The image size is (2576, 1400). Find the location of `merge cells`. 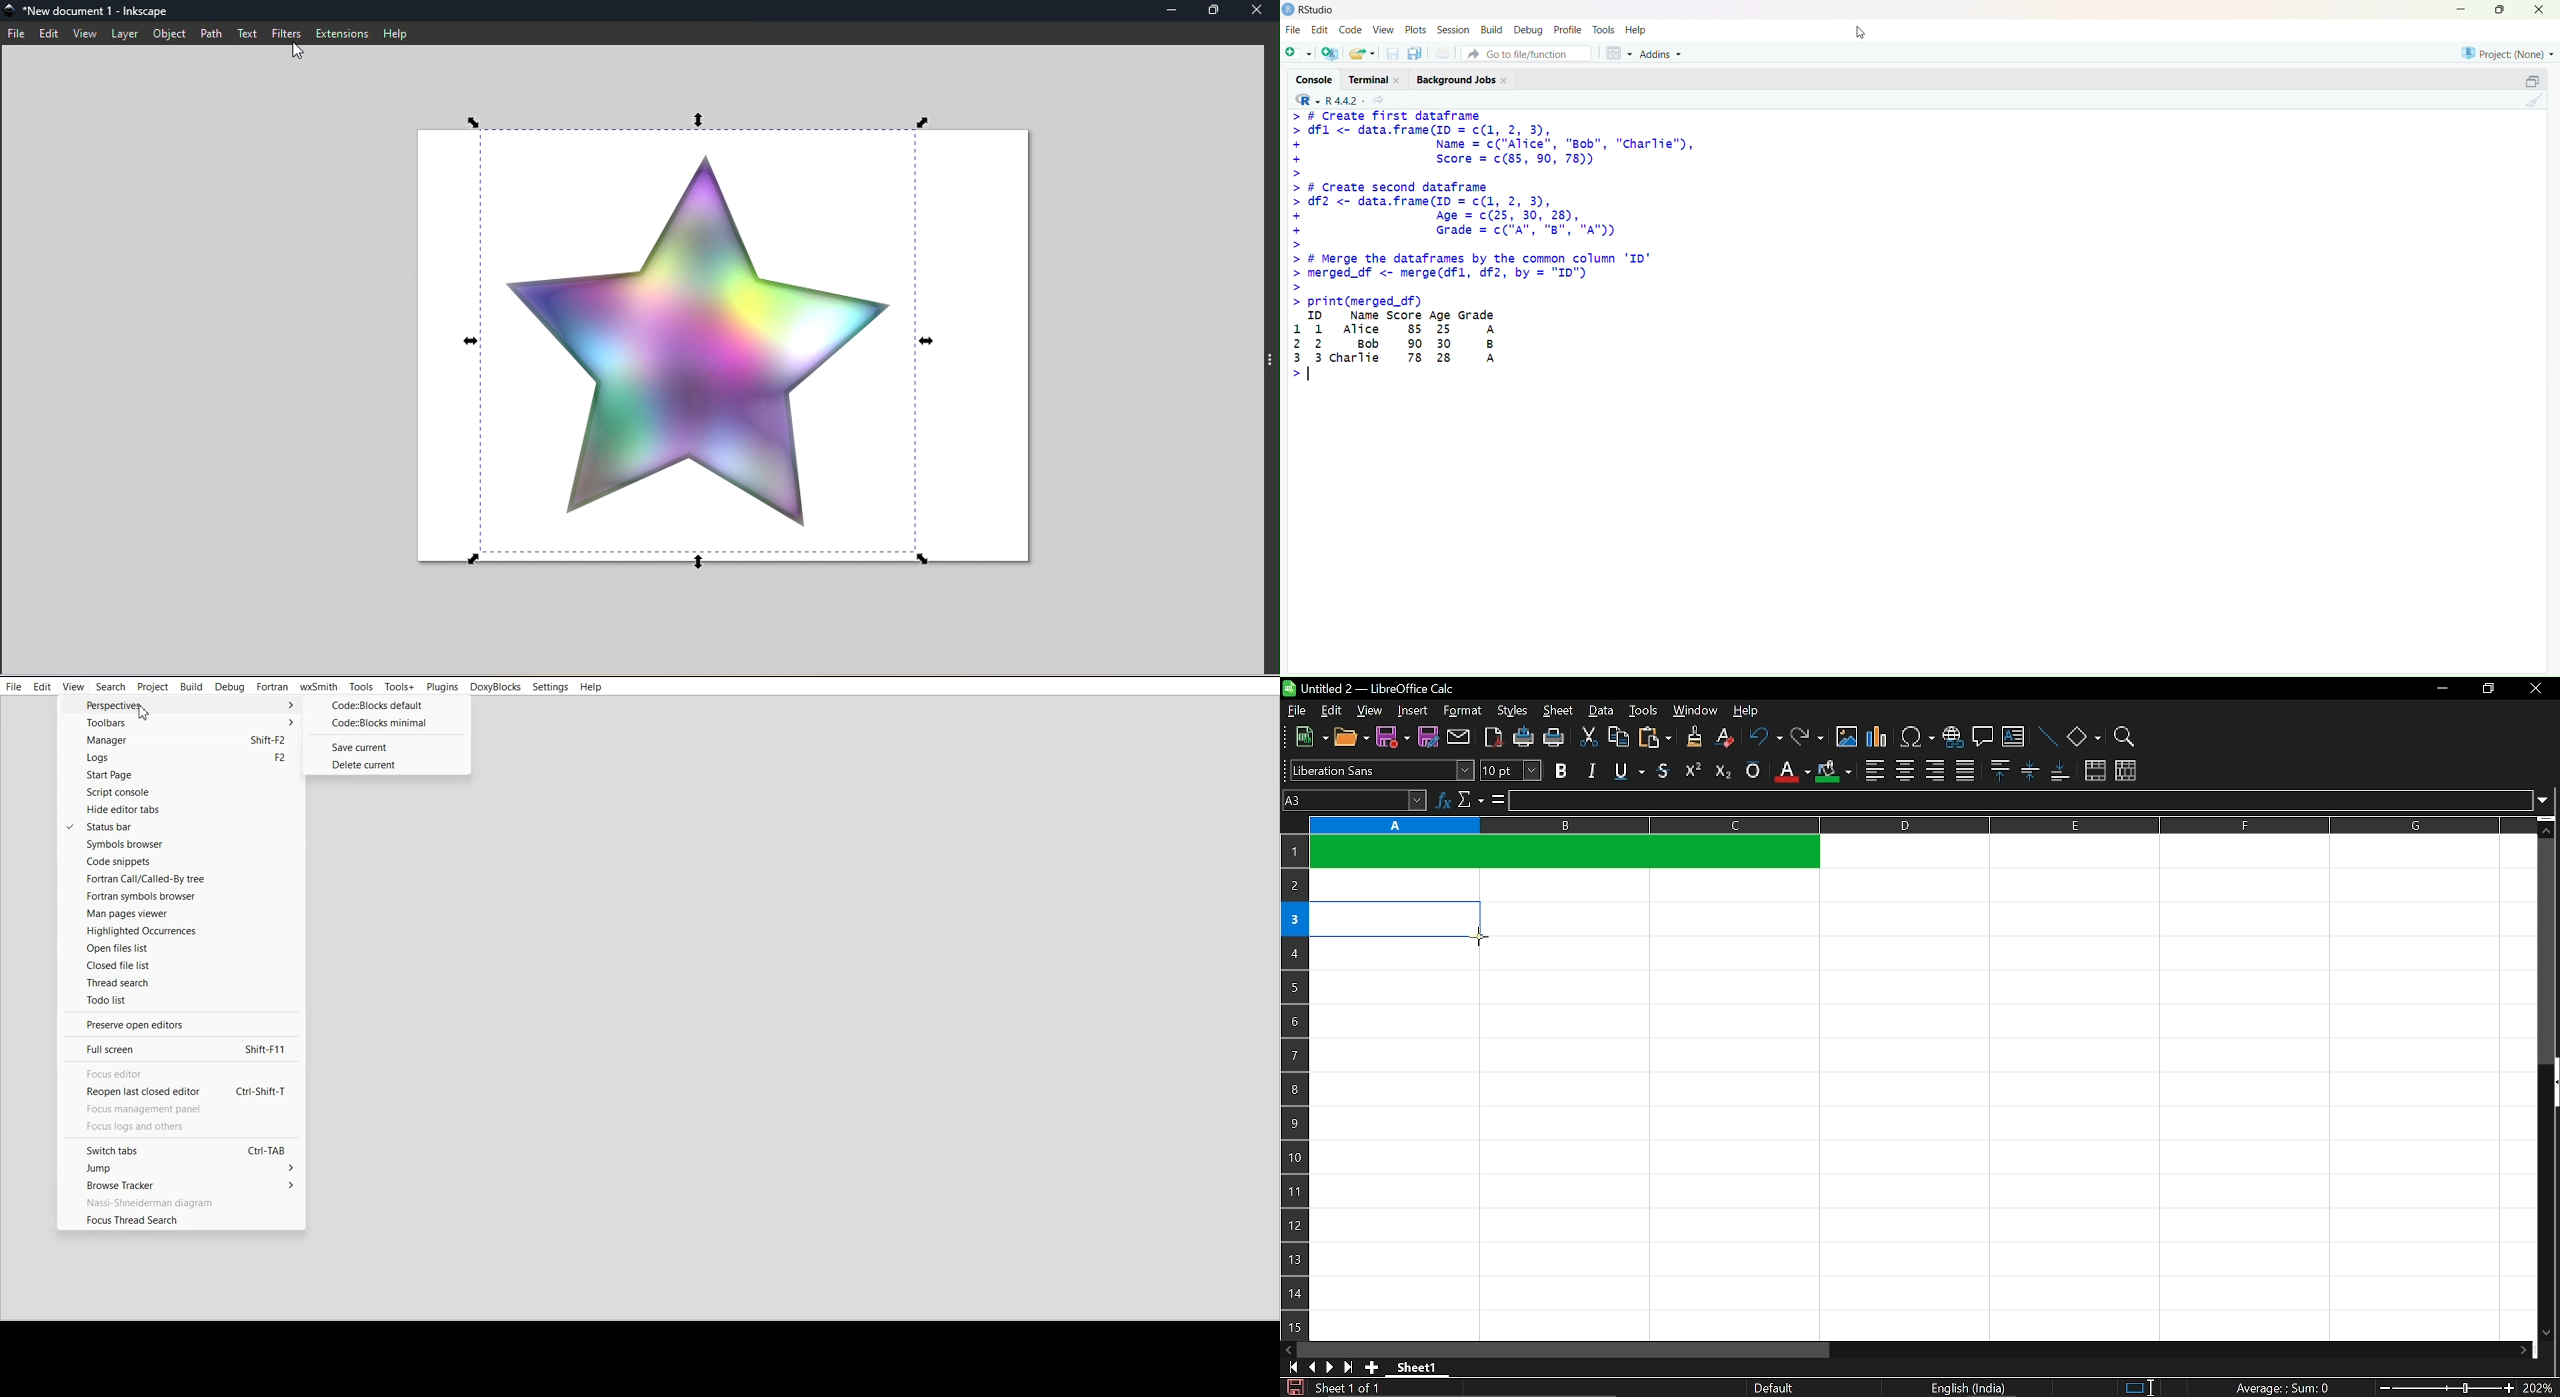

merge cells is located at coordinates (2095, 771).